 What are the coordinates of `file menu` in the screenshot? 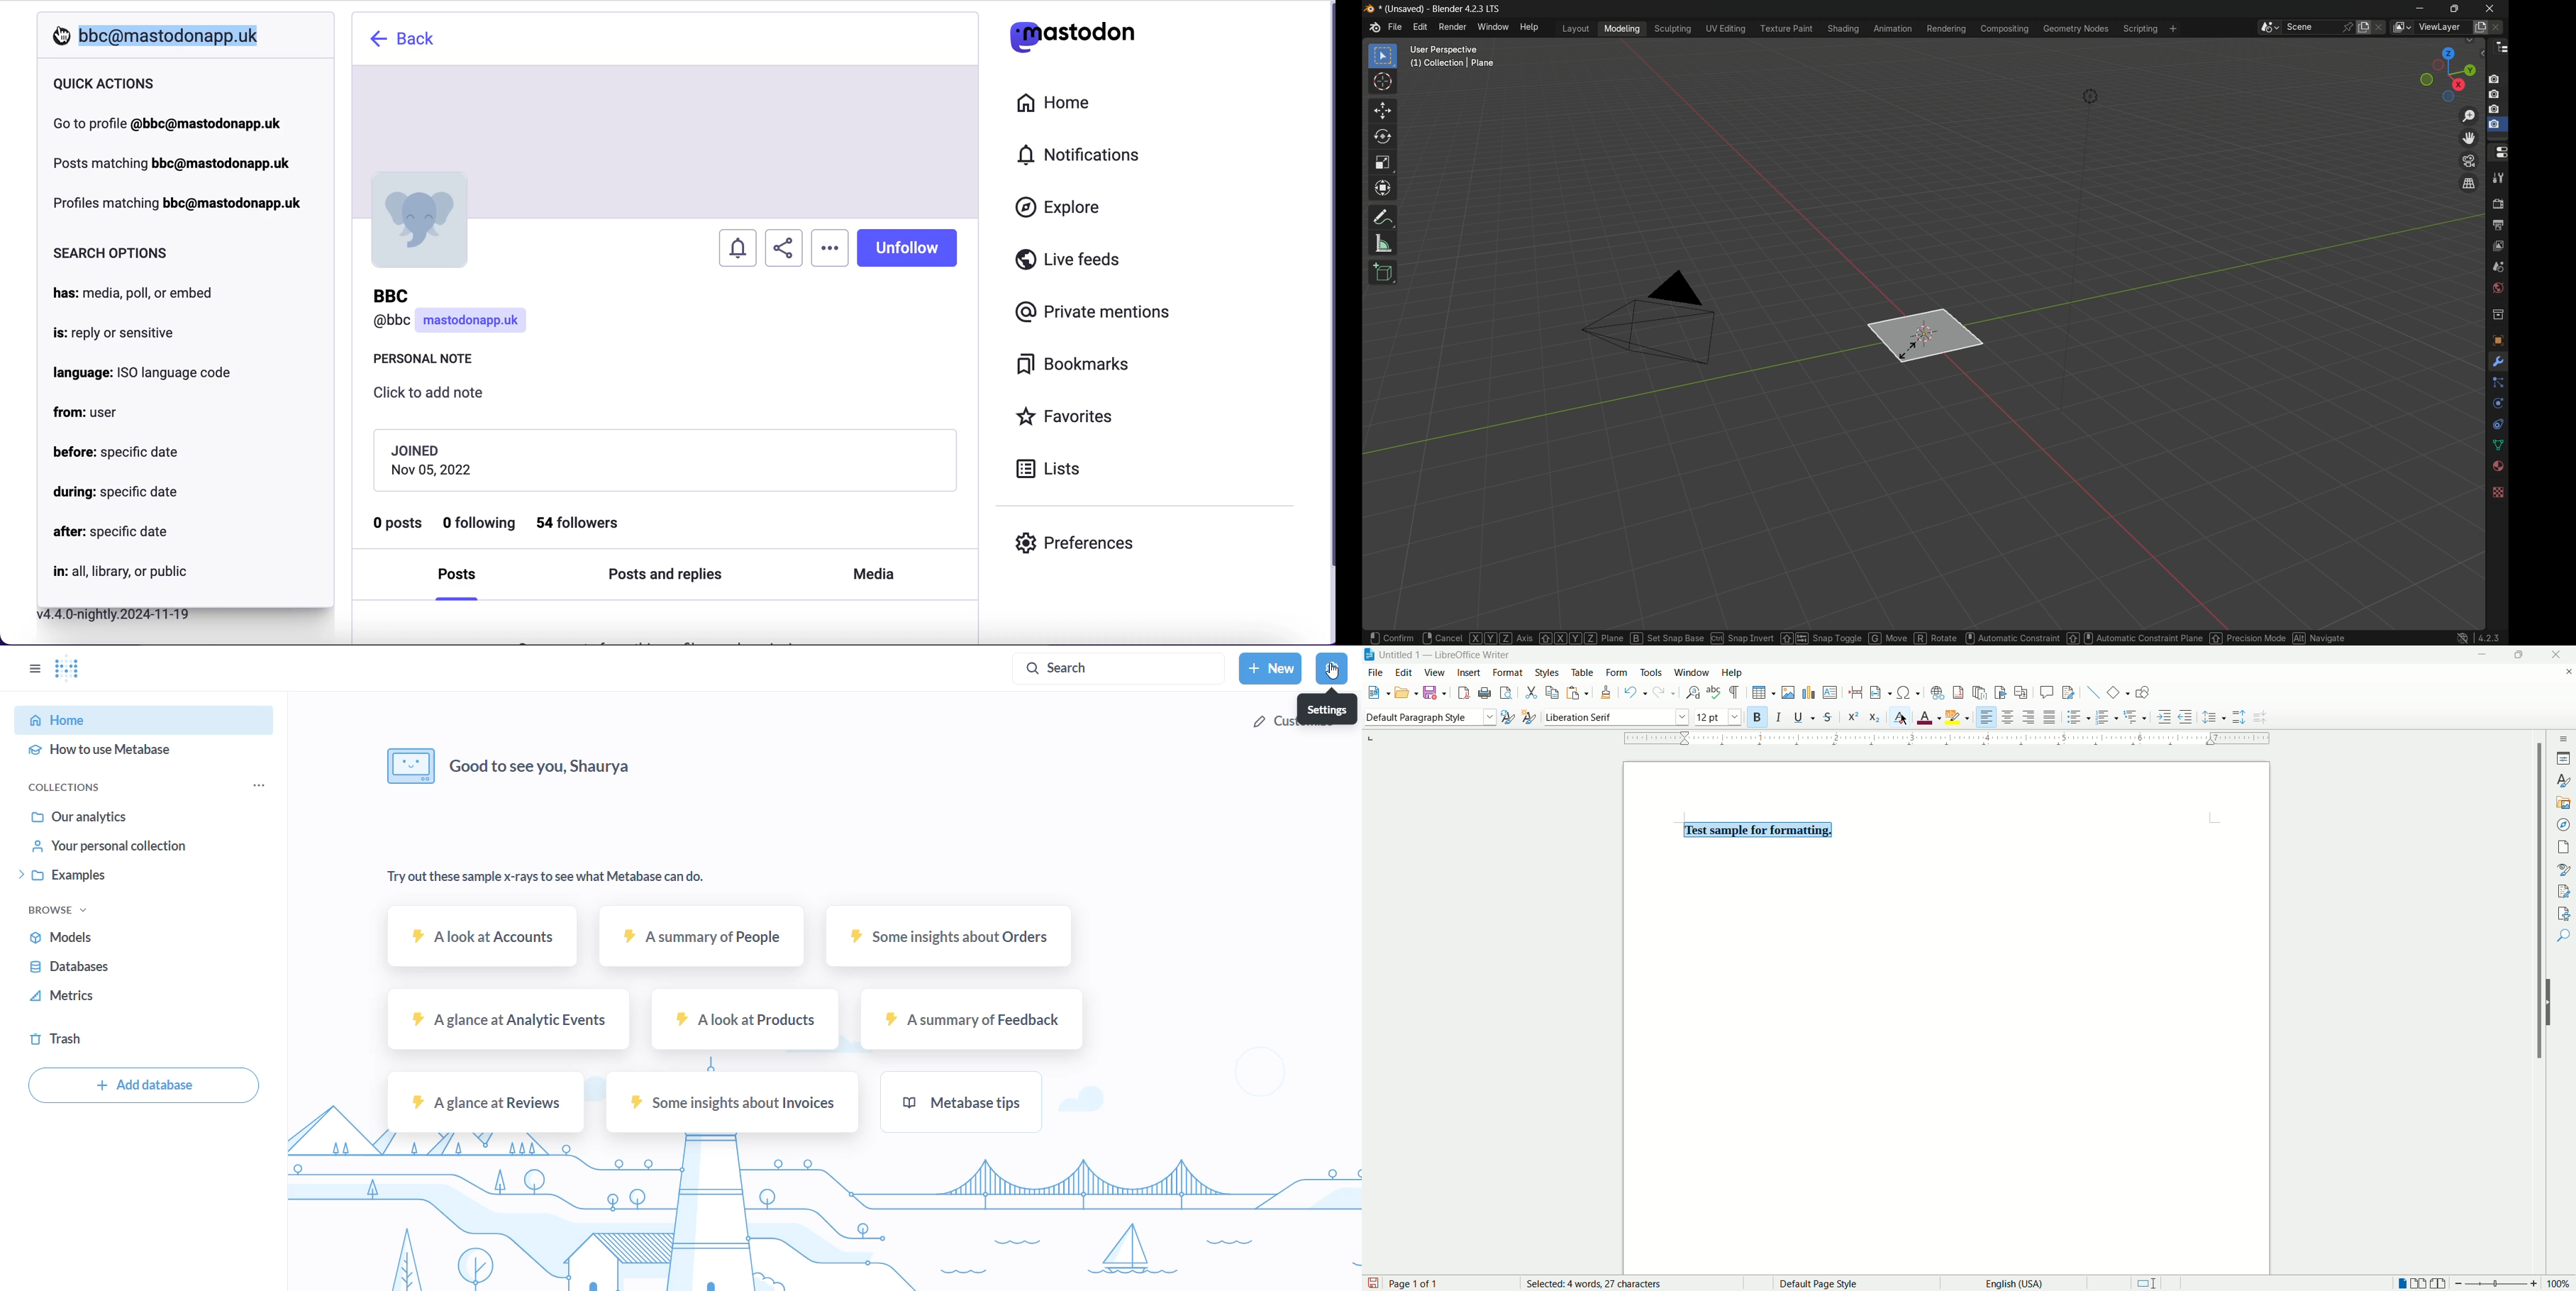 It's located at (1395, 27).